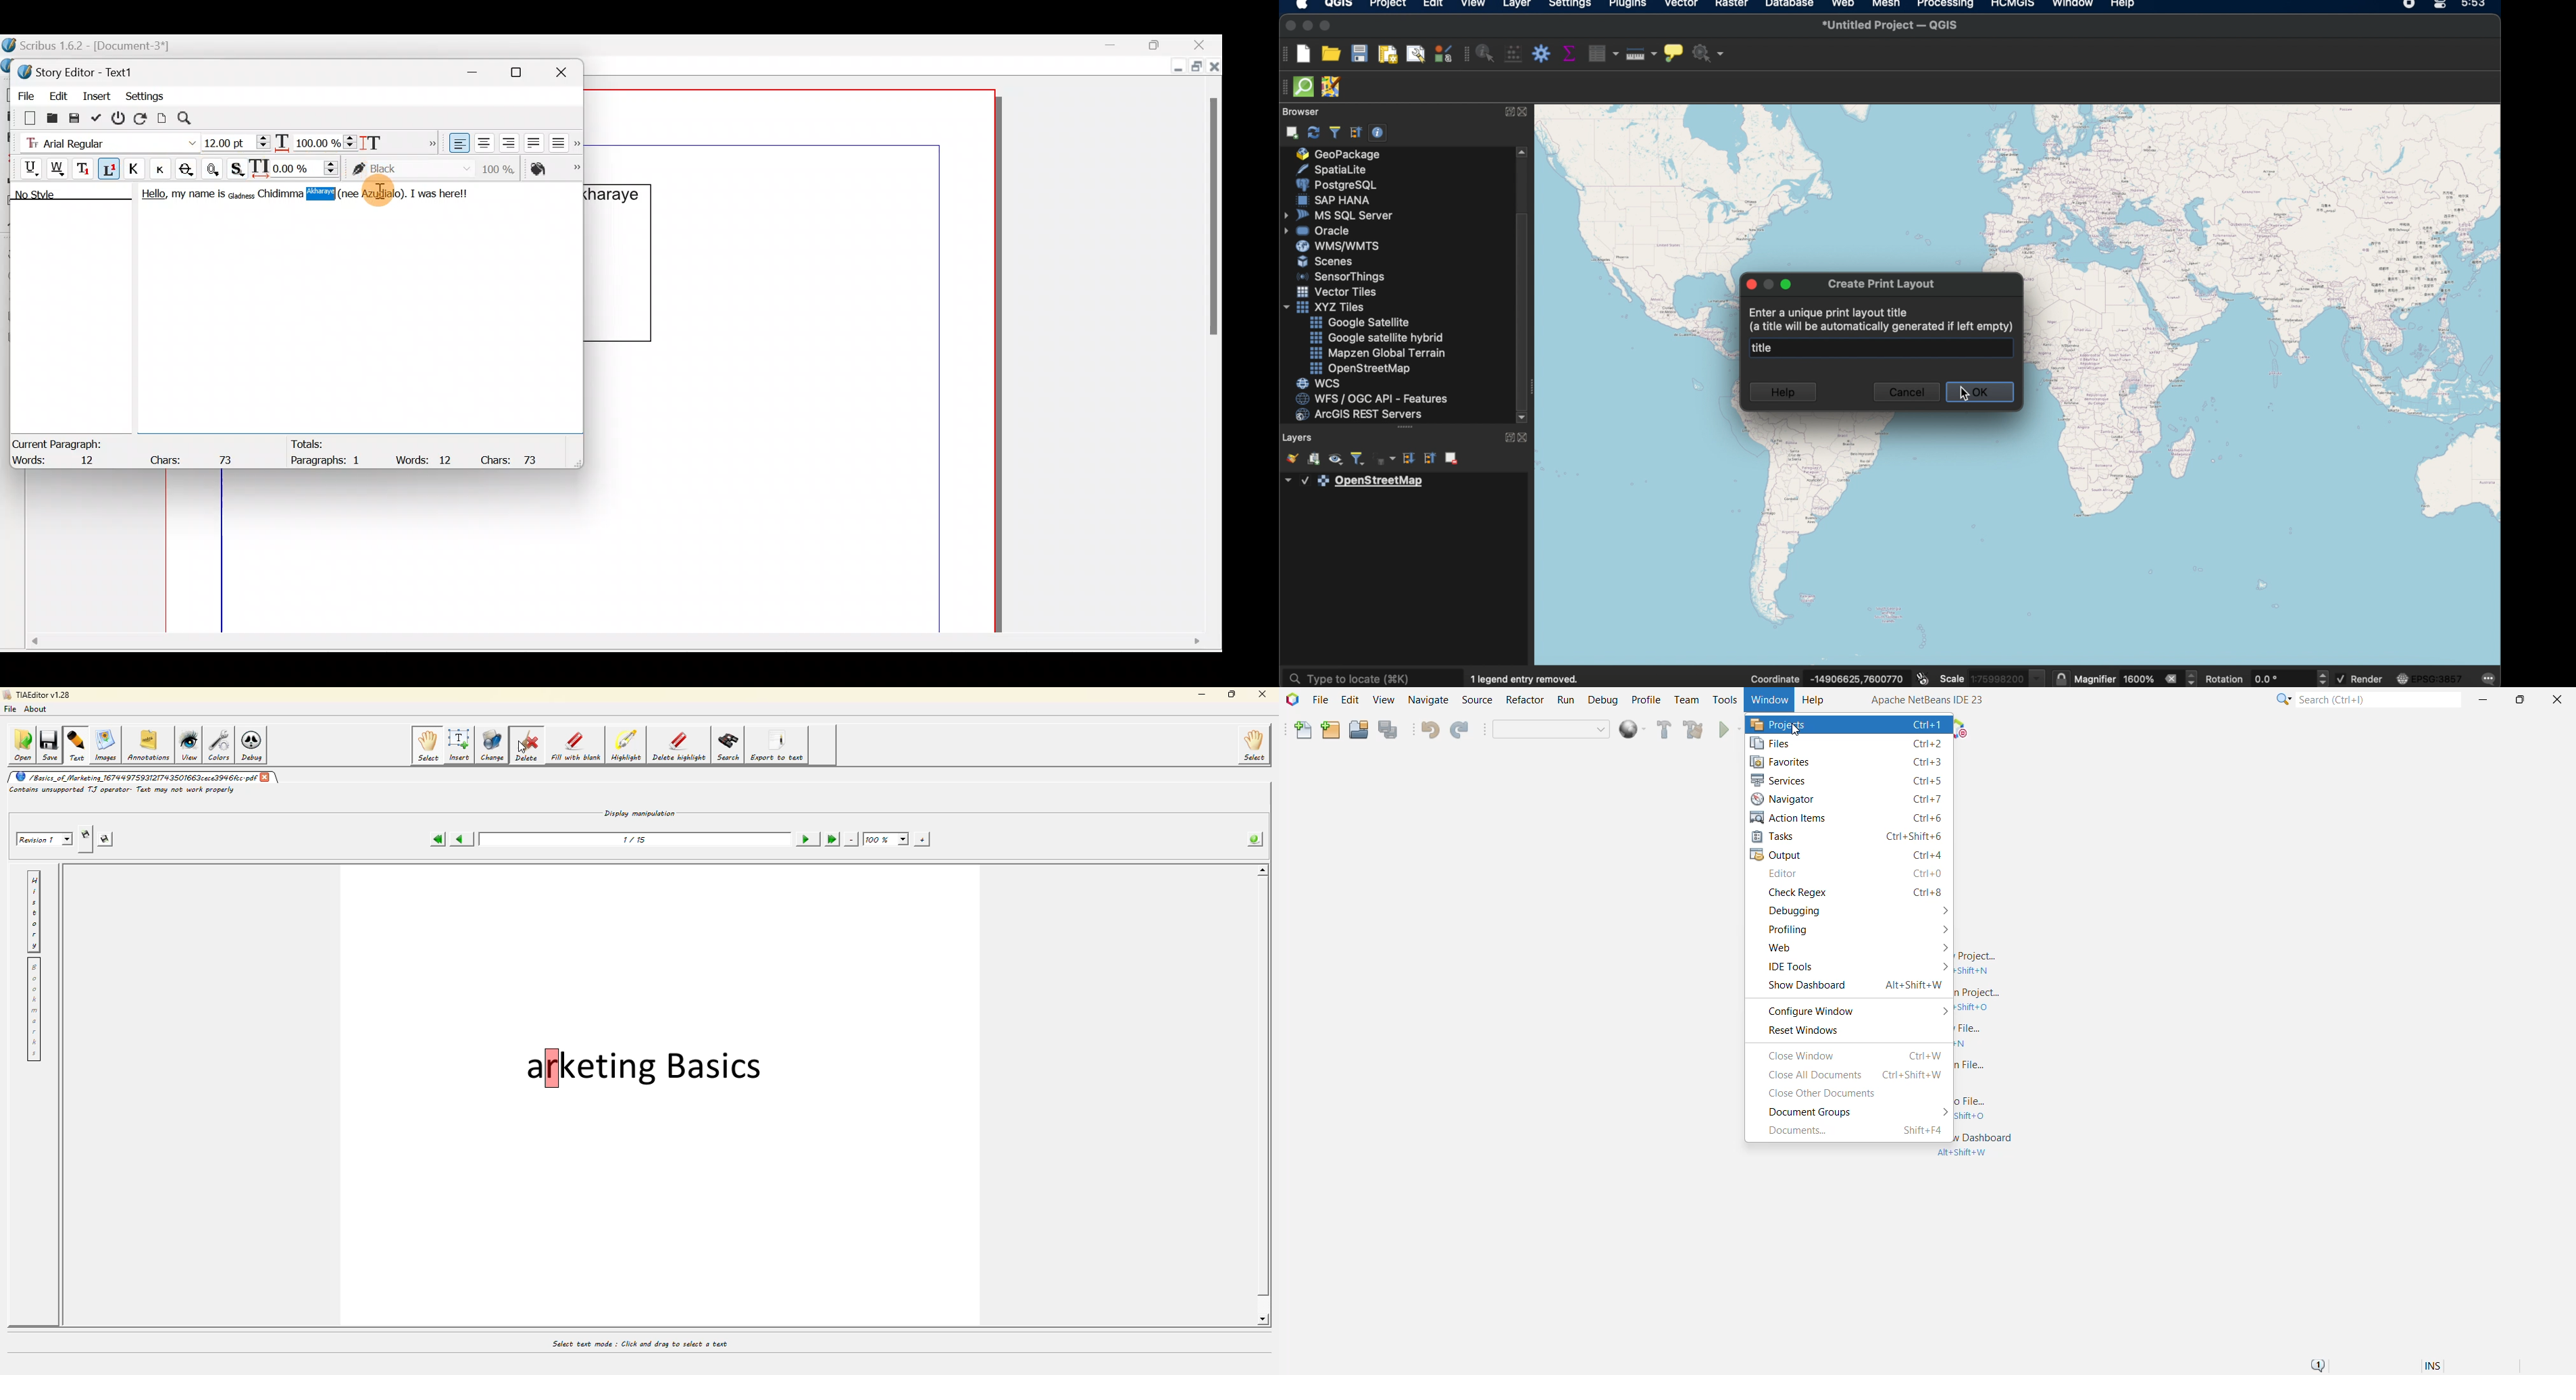 This screenshot has height=1400, width=2576. Describe the element at coordinates (150, 196) in the screenshot. I see `Hello,` at that location.